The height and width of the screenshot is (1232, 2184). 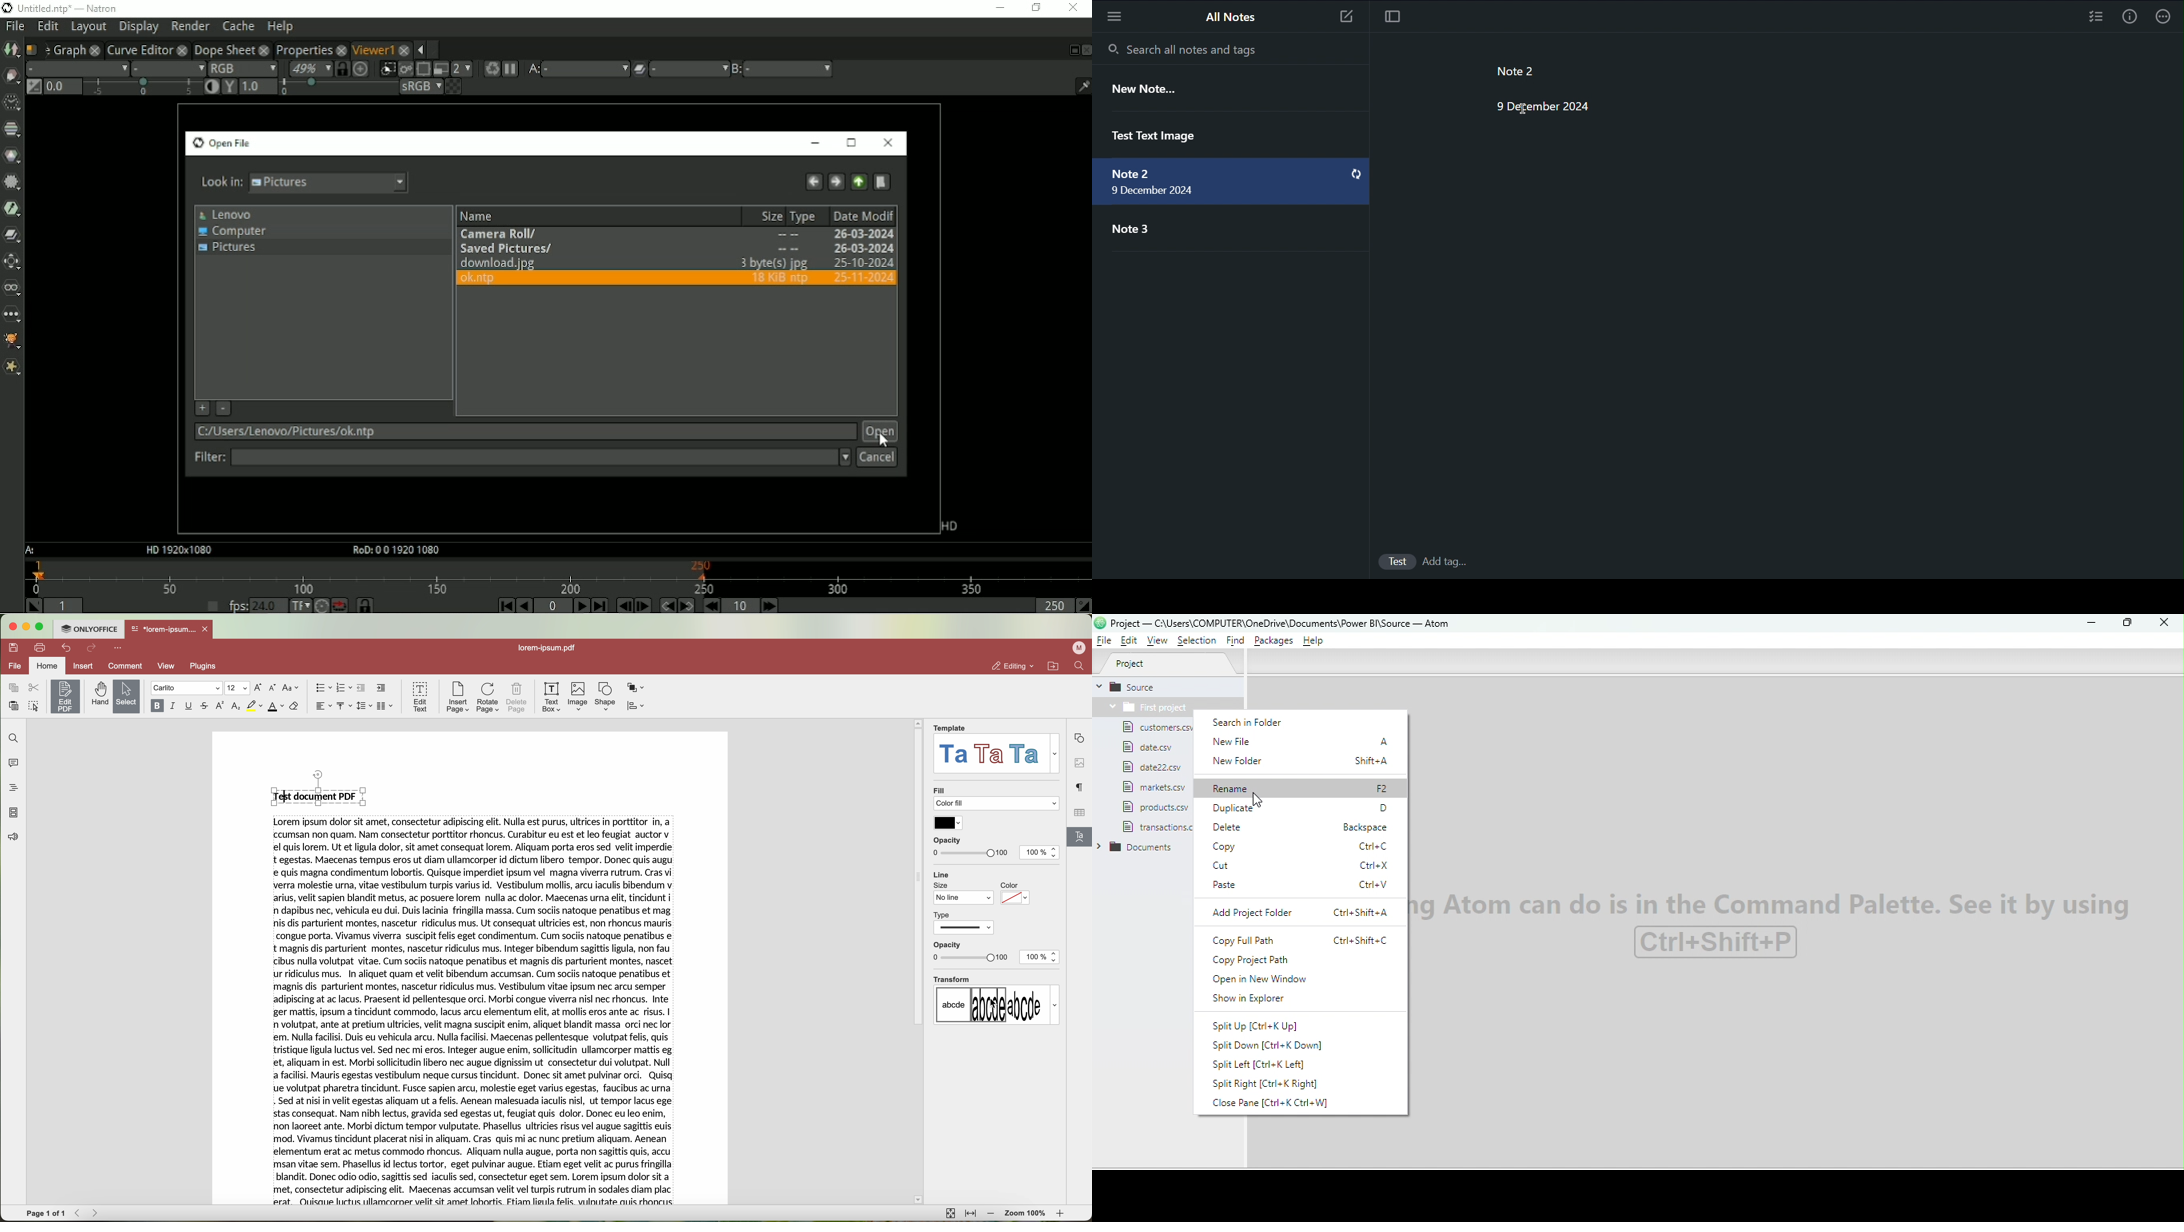 What do you see at coordinates (1178, 46) in the screenshot?
I see `Search all notes and tags` at bounding box center [1178, 46].